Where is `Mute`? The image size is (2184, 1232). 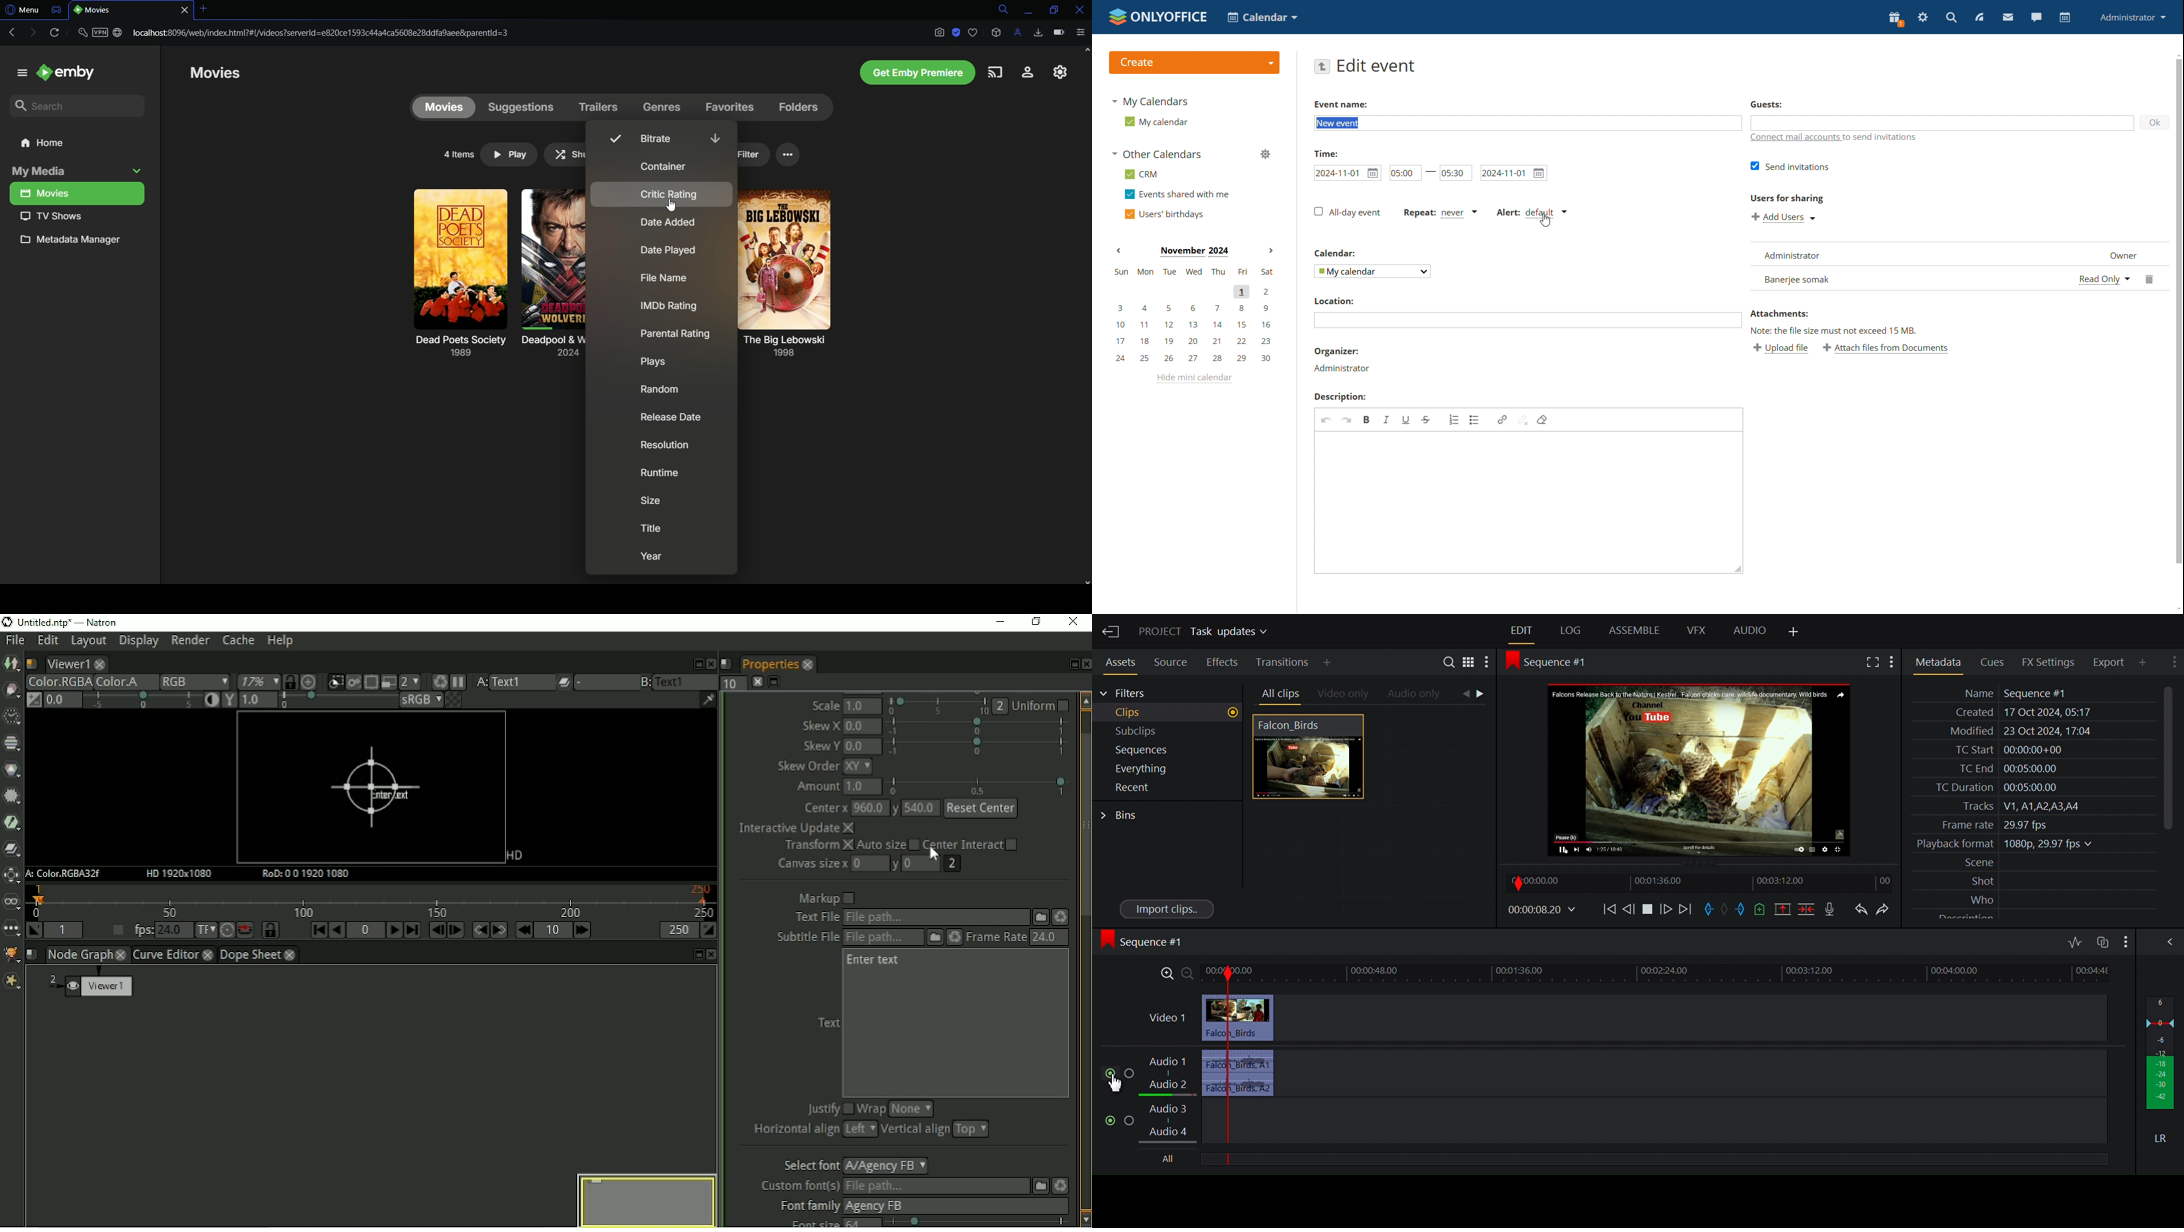 Mute is located at coordinates (2162, 1138).